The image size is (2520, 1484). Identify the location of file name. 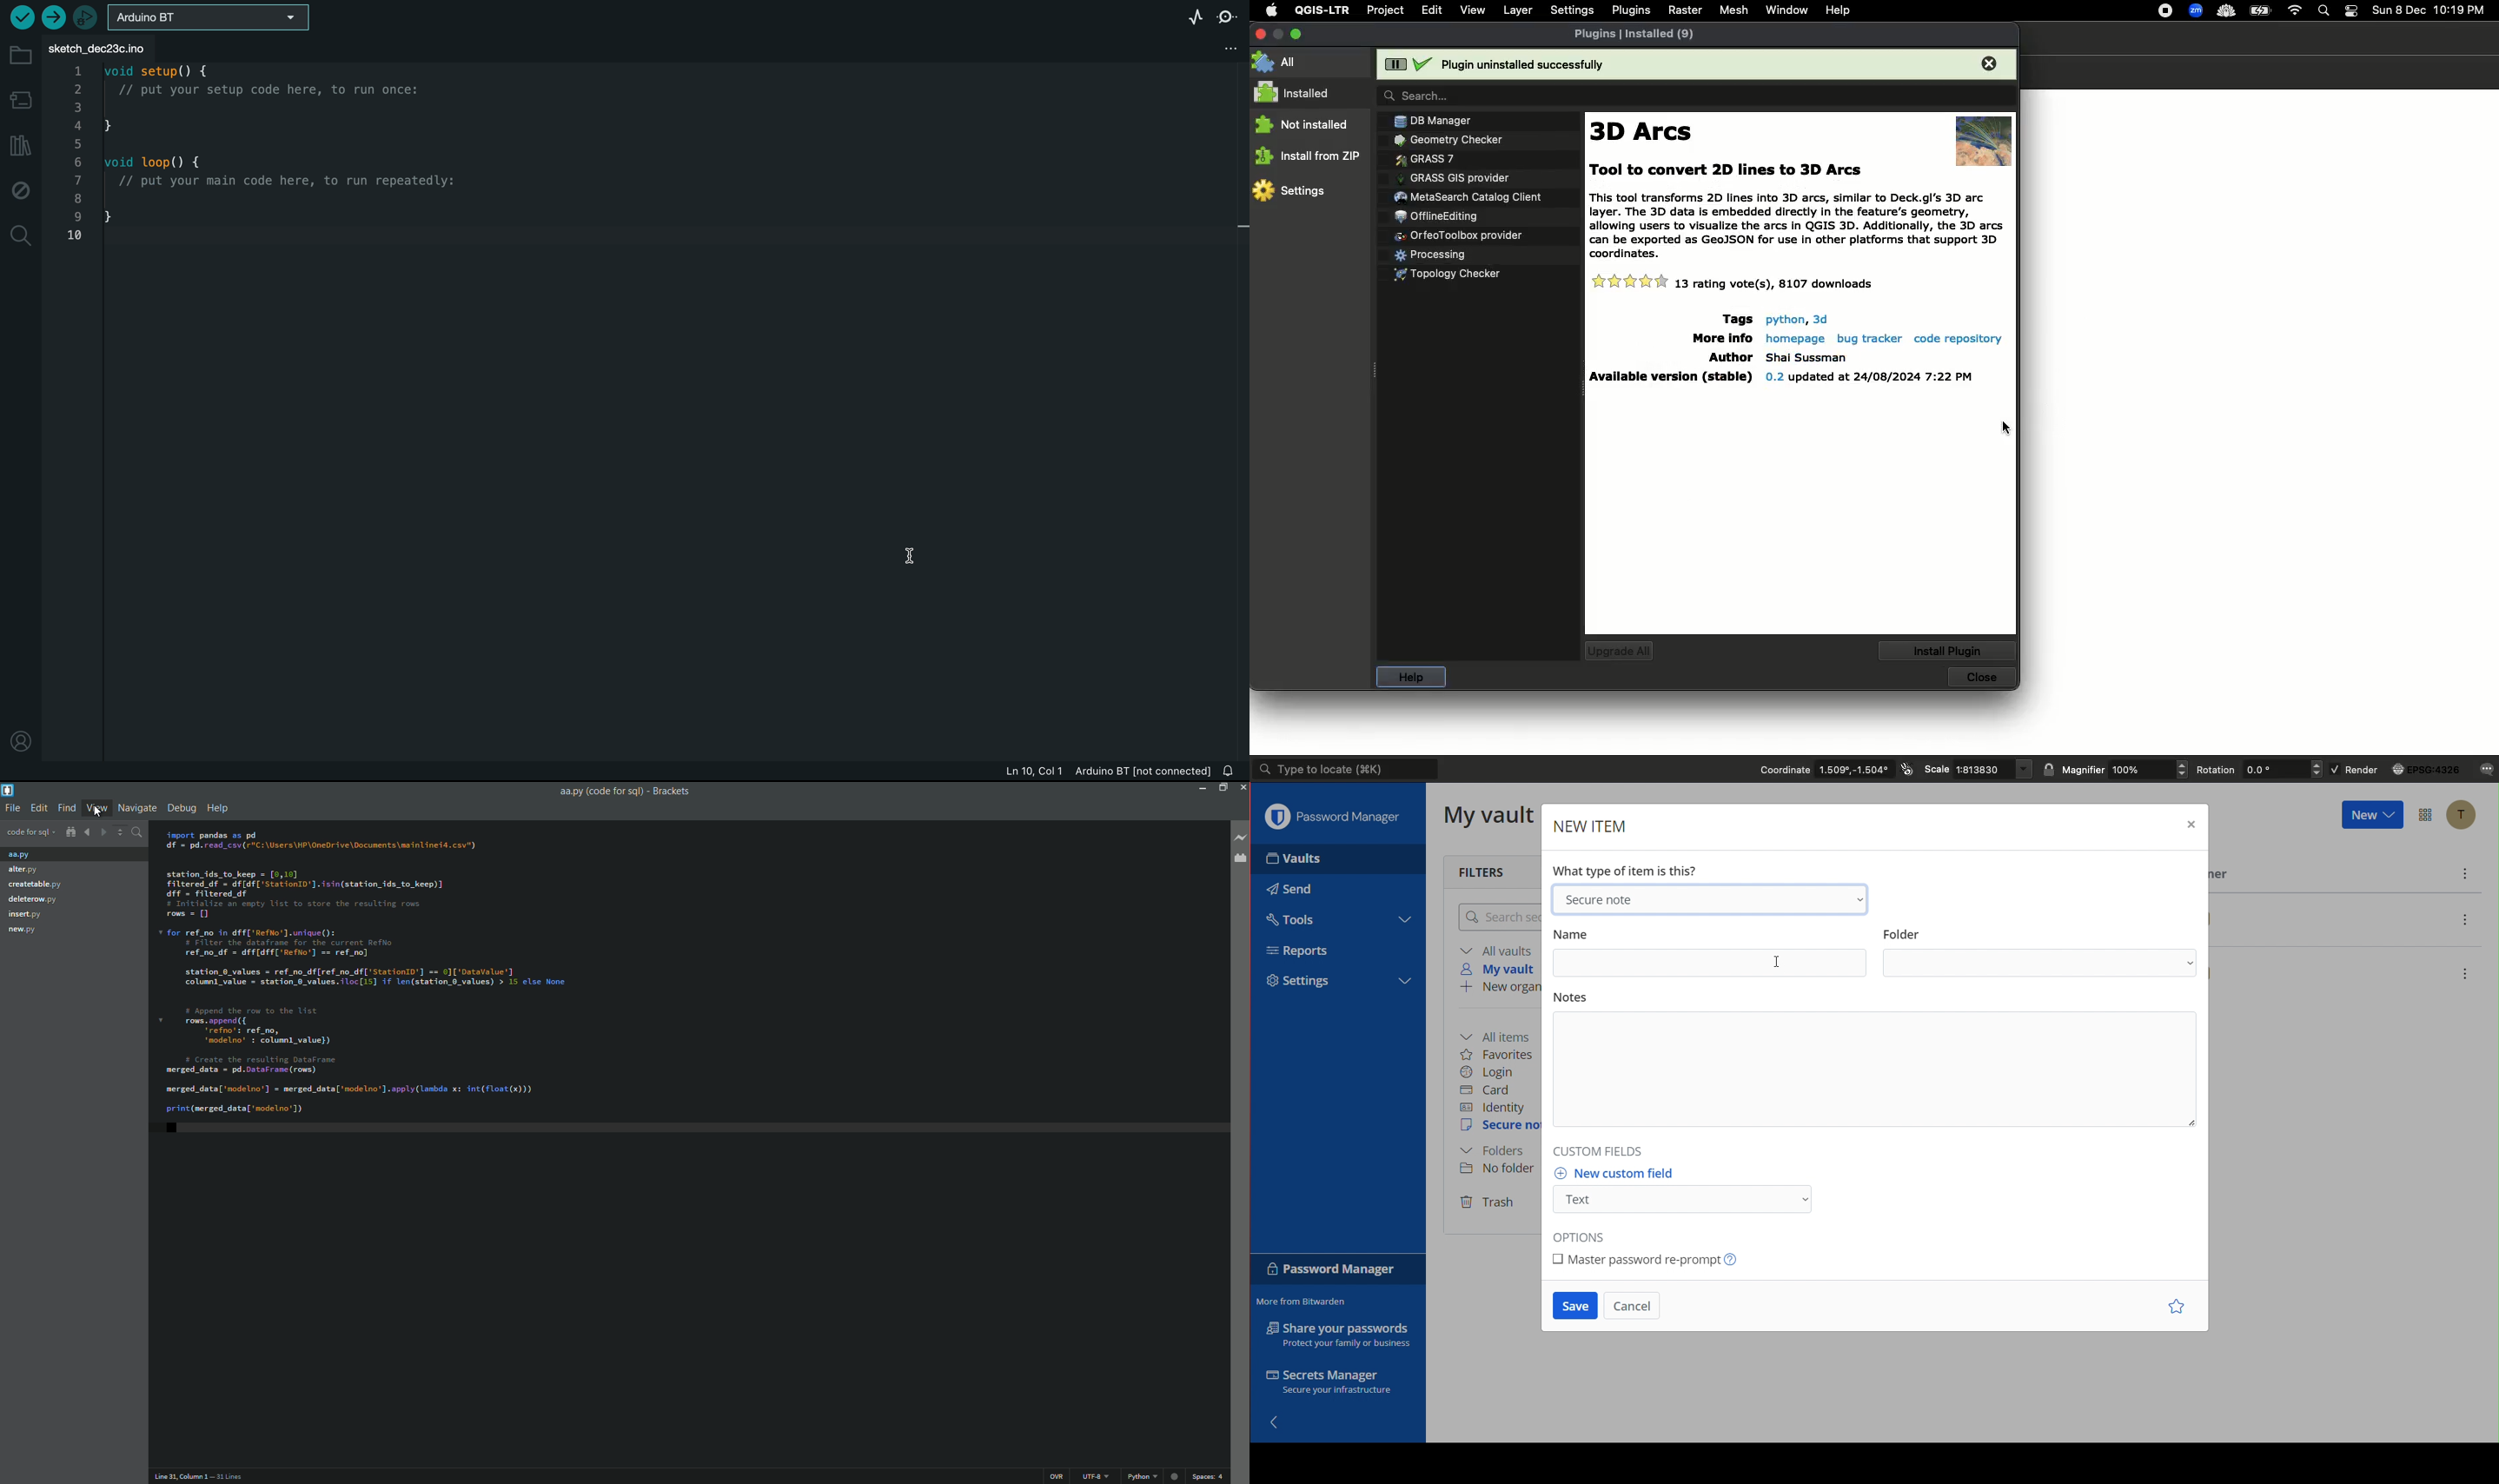
(601, 792).